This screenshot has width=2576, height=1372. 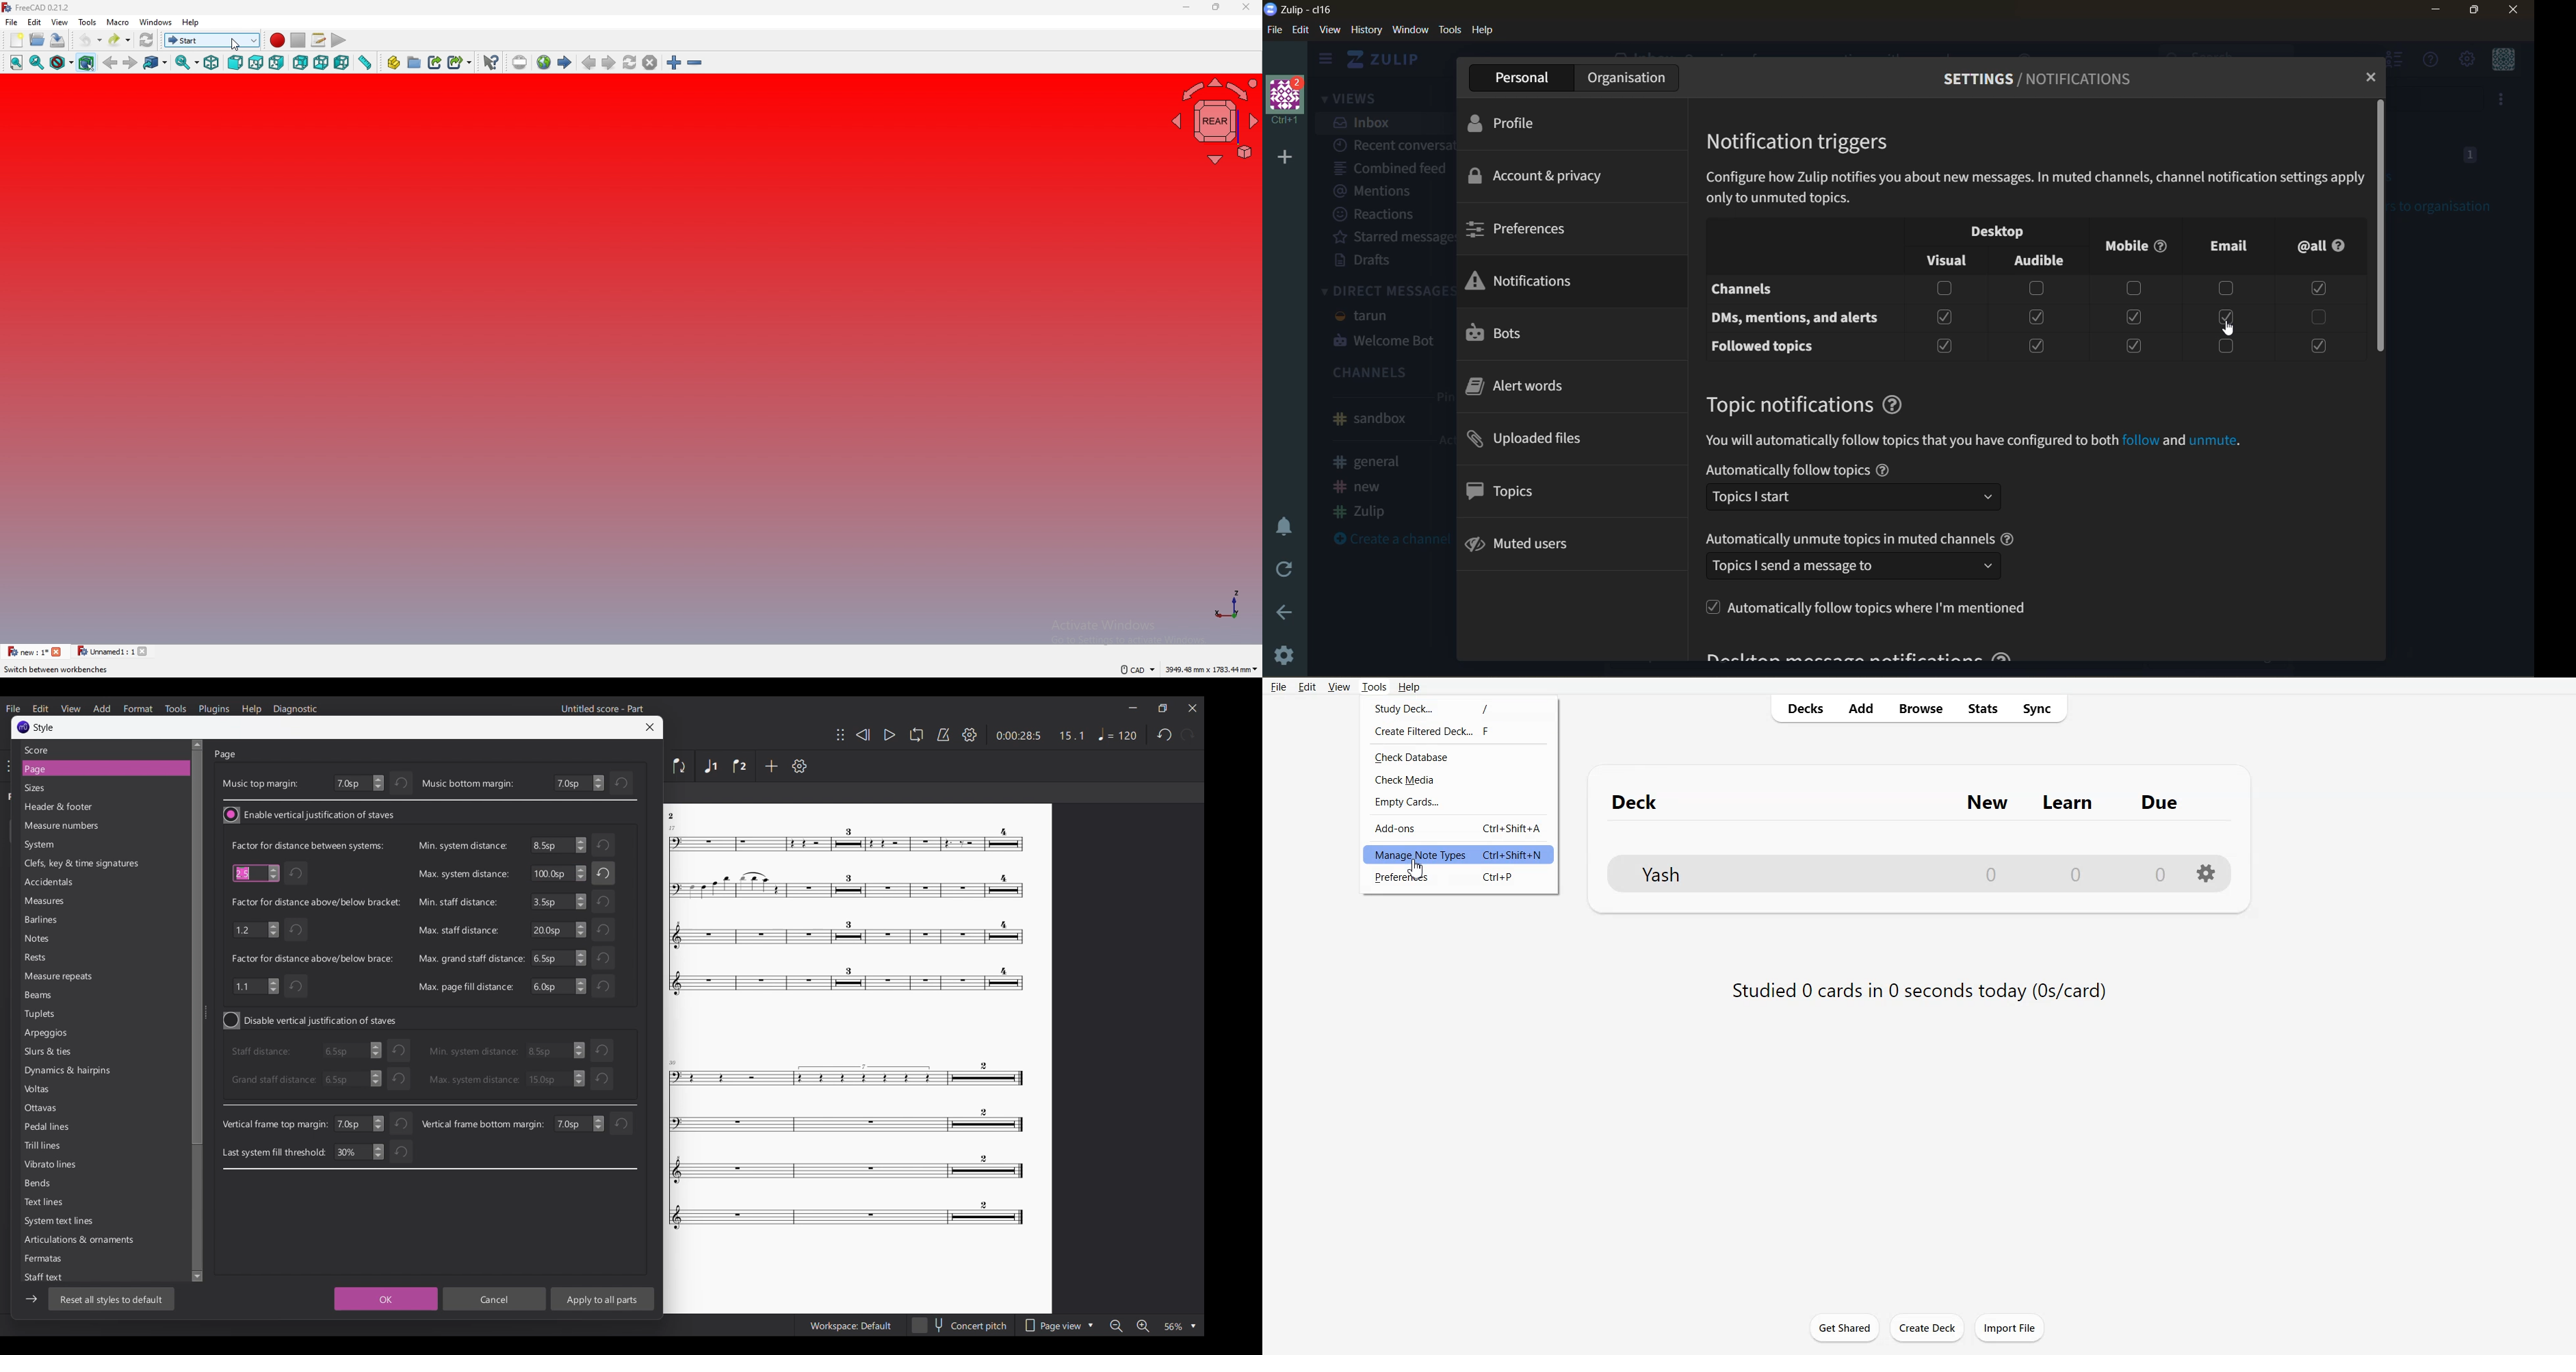 I want to click on Empty Cards, so click(x=1459, y=801).